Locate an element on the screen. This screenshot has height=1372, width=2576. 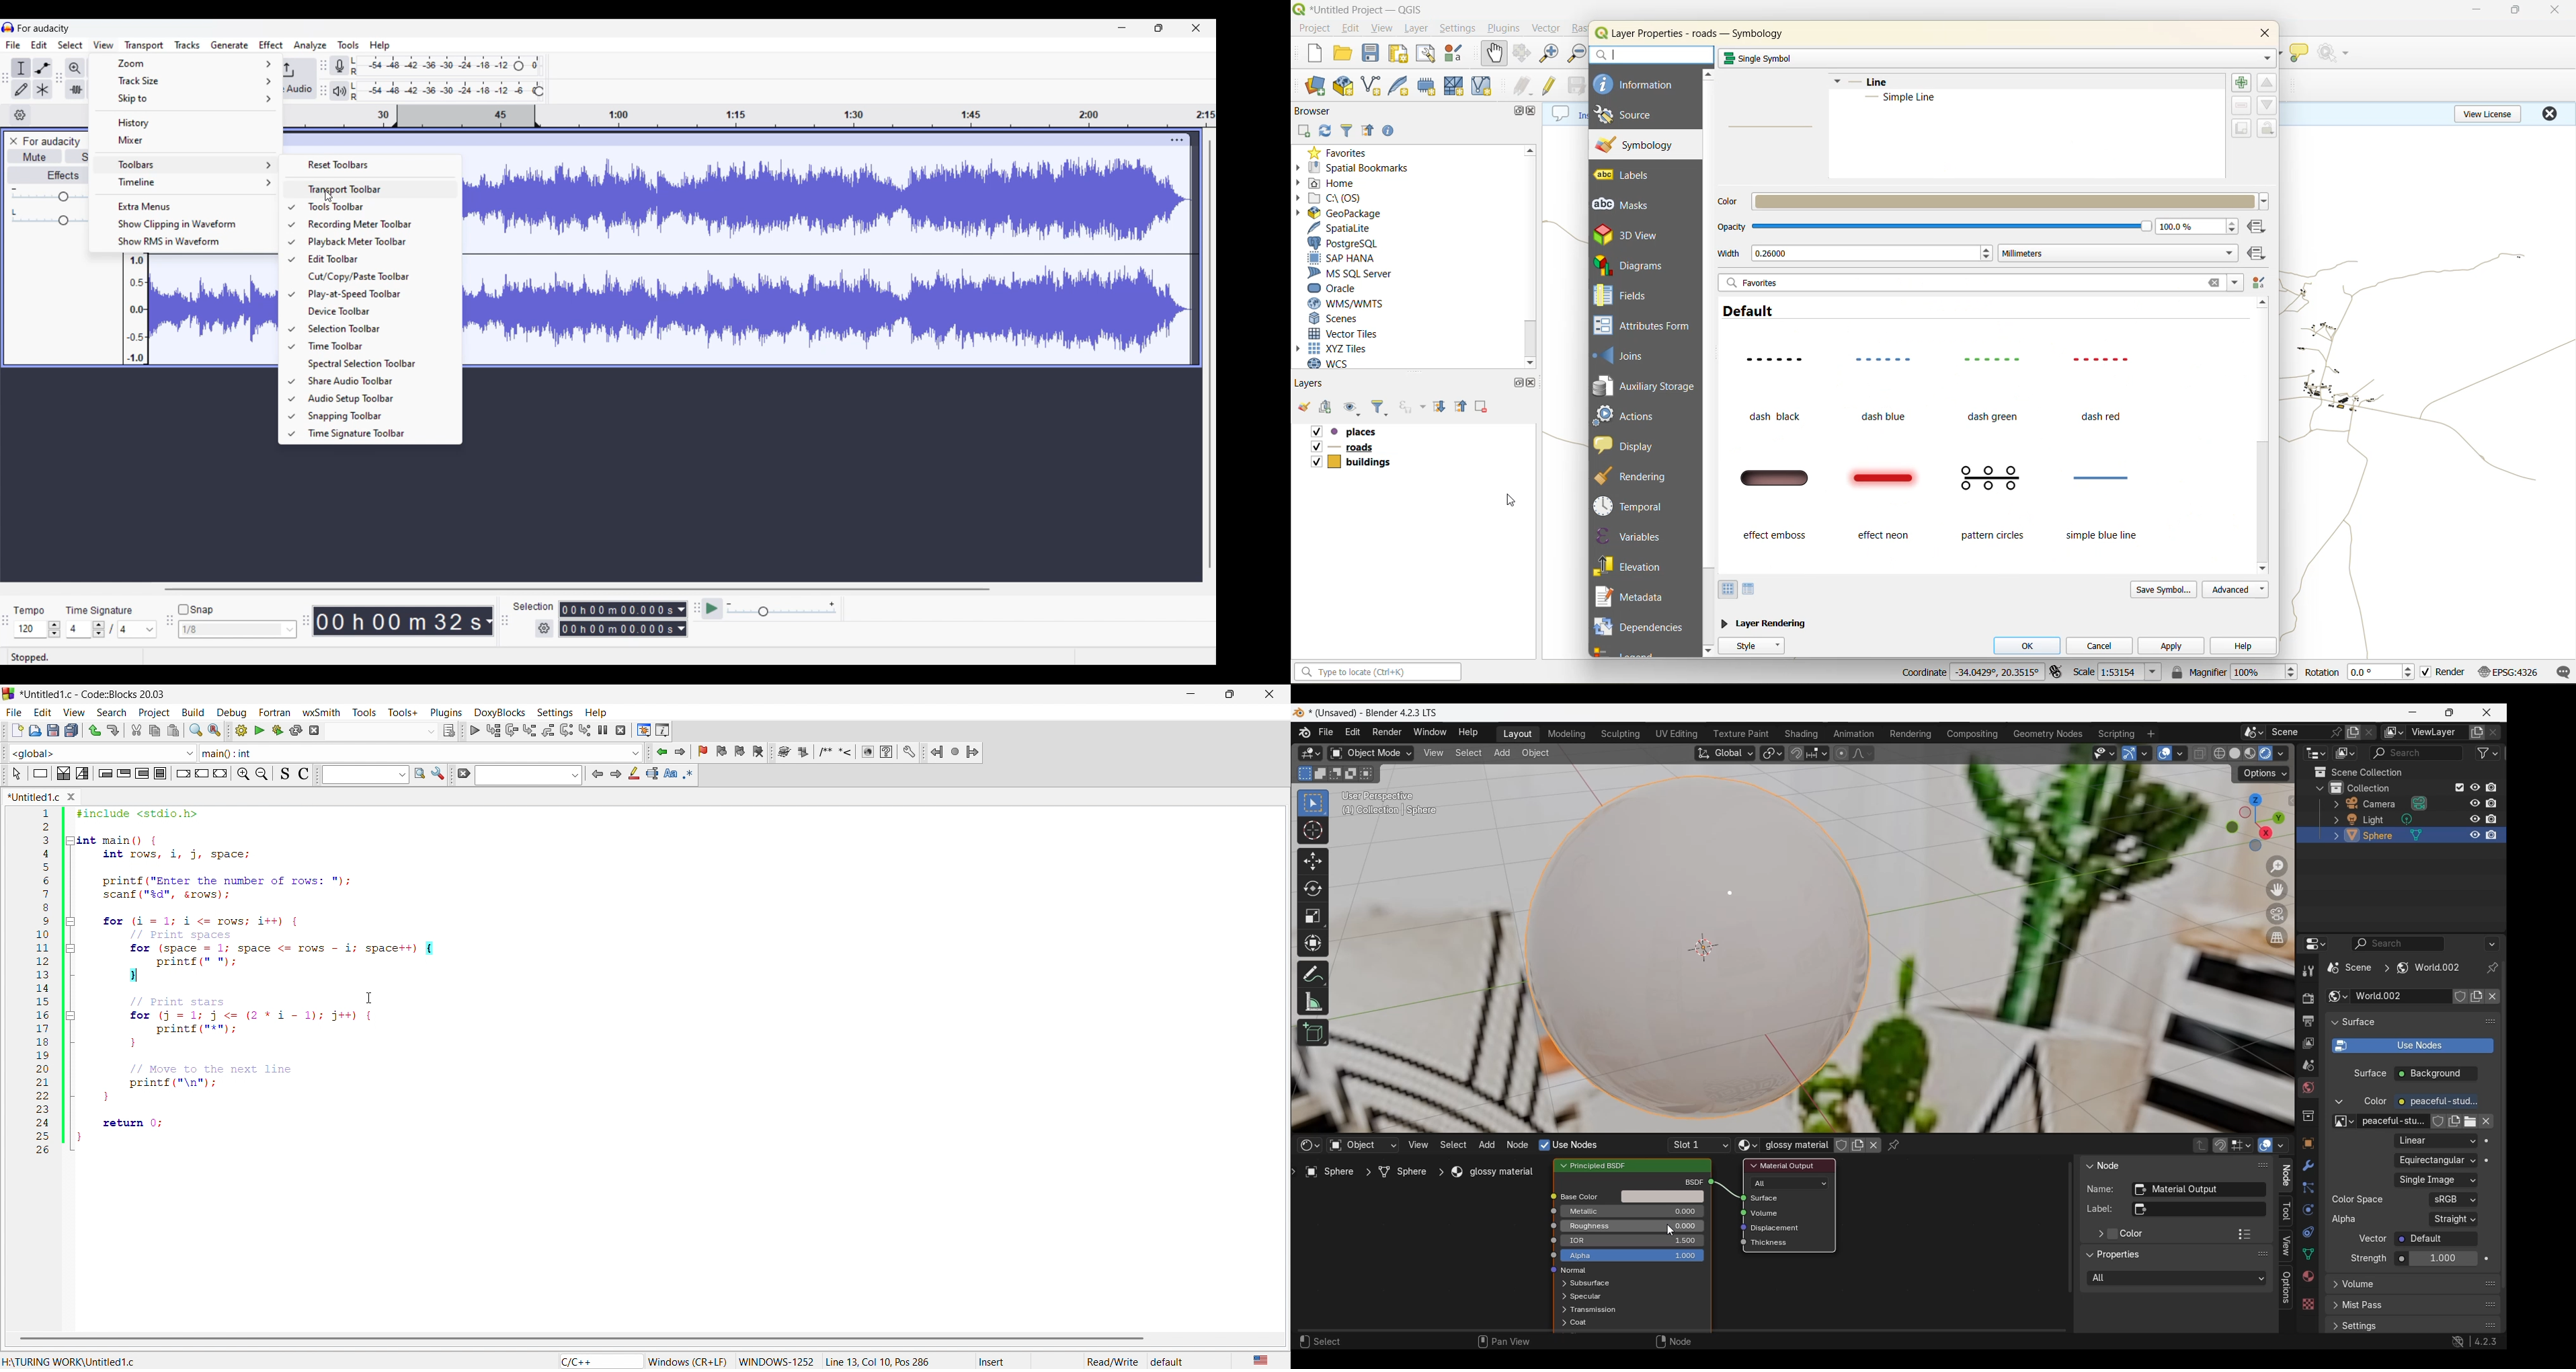
edit is located at coordinates (44, 711).